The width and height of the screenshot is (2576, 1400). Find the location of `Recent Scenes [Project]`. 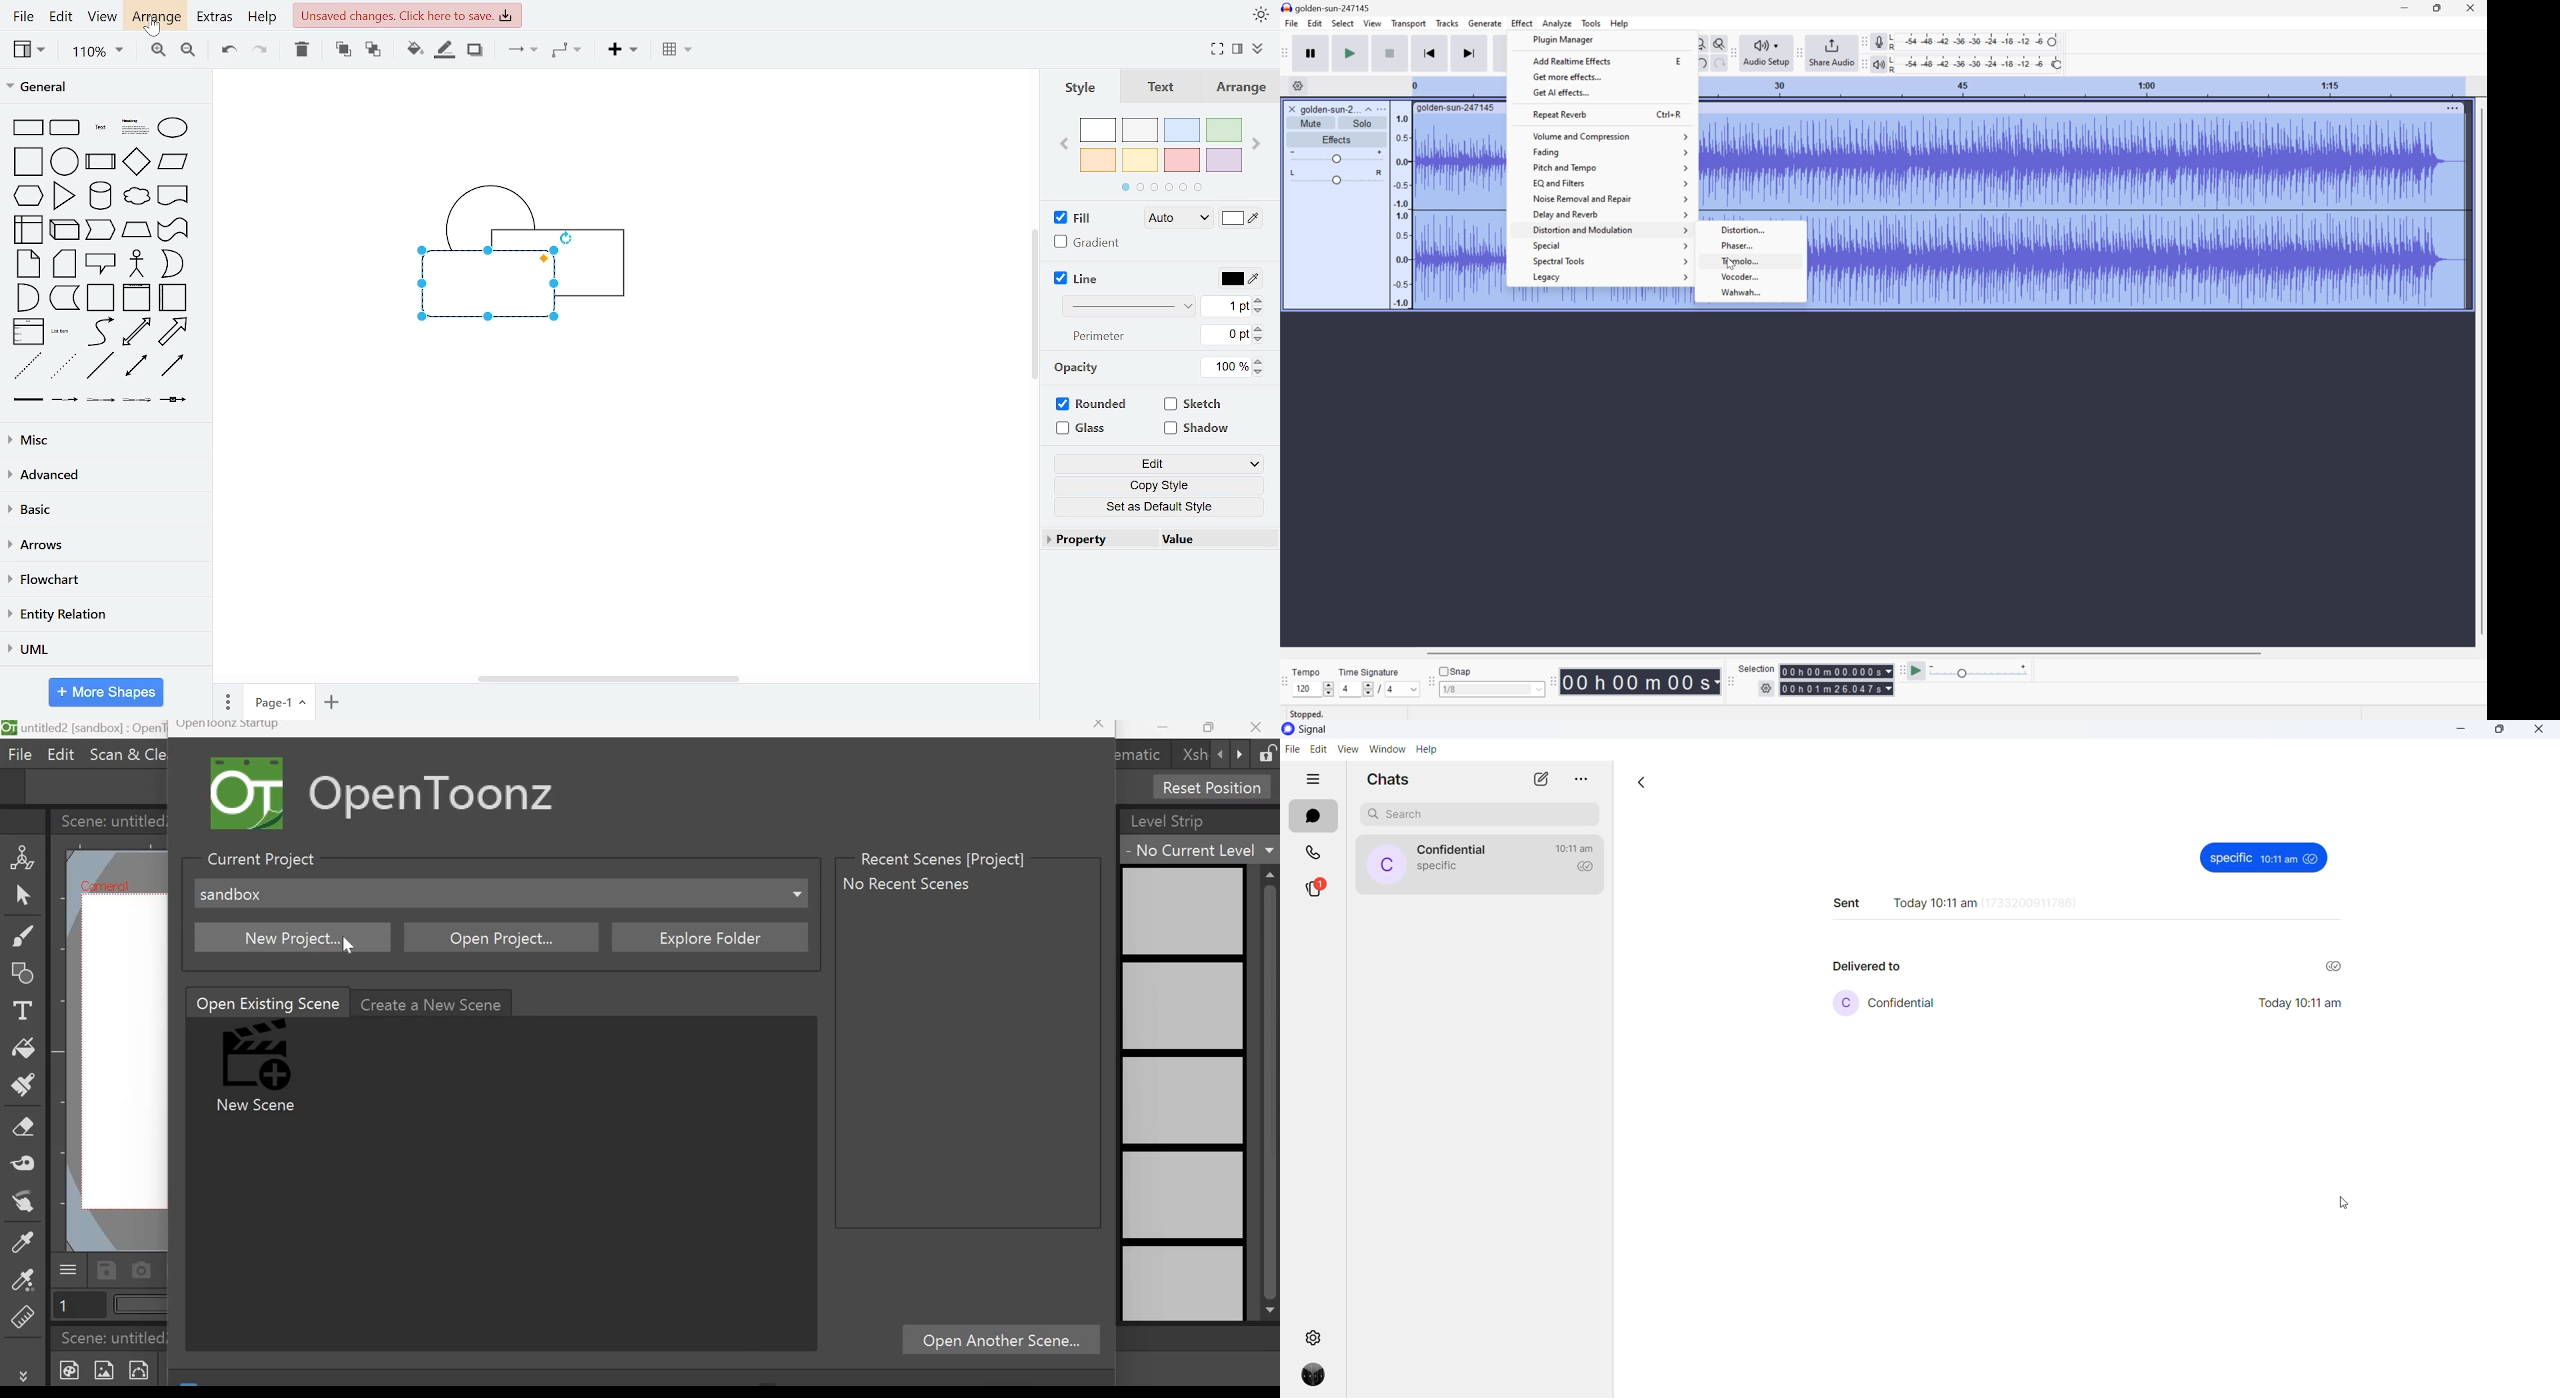

Recent Scenes [Project] is located at coordinates (943, 853).